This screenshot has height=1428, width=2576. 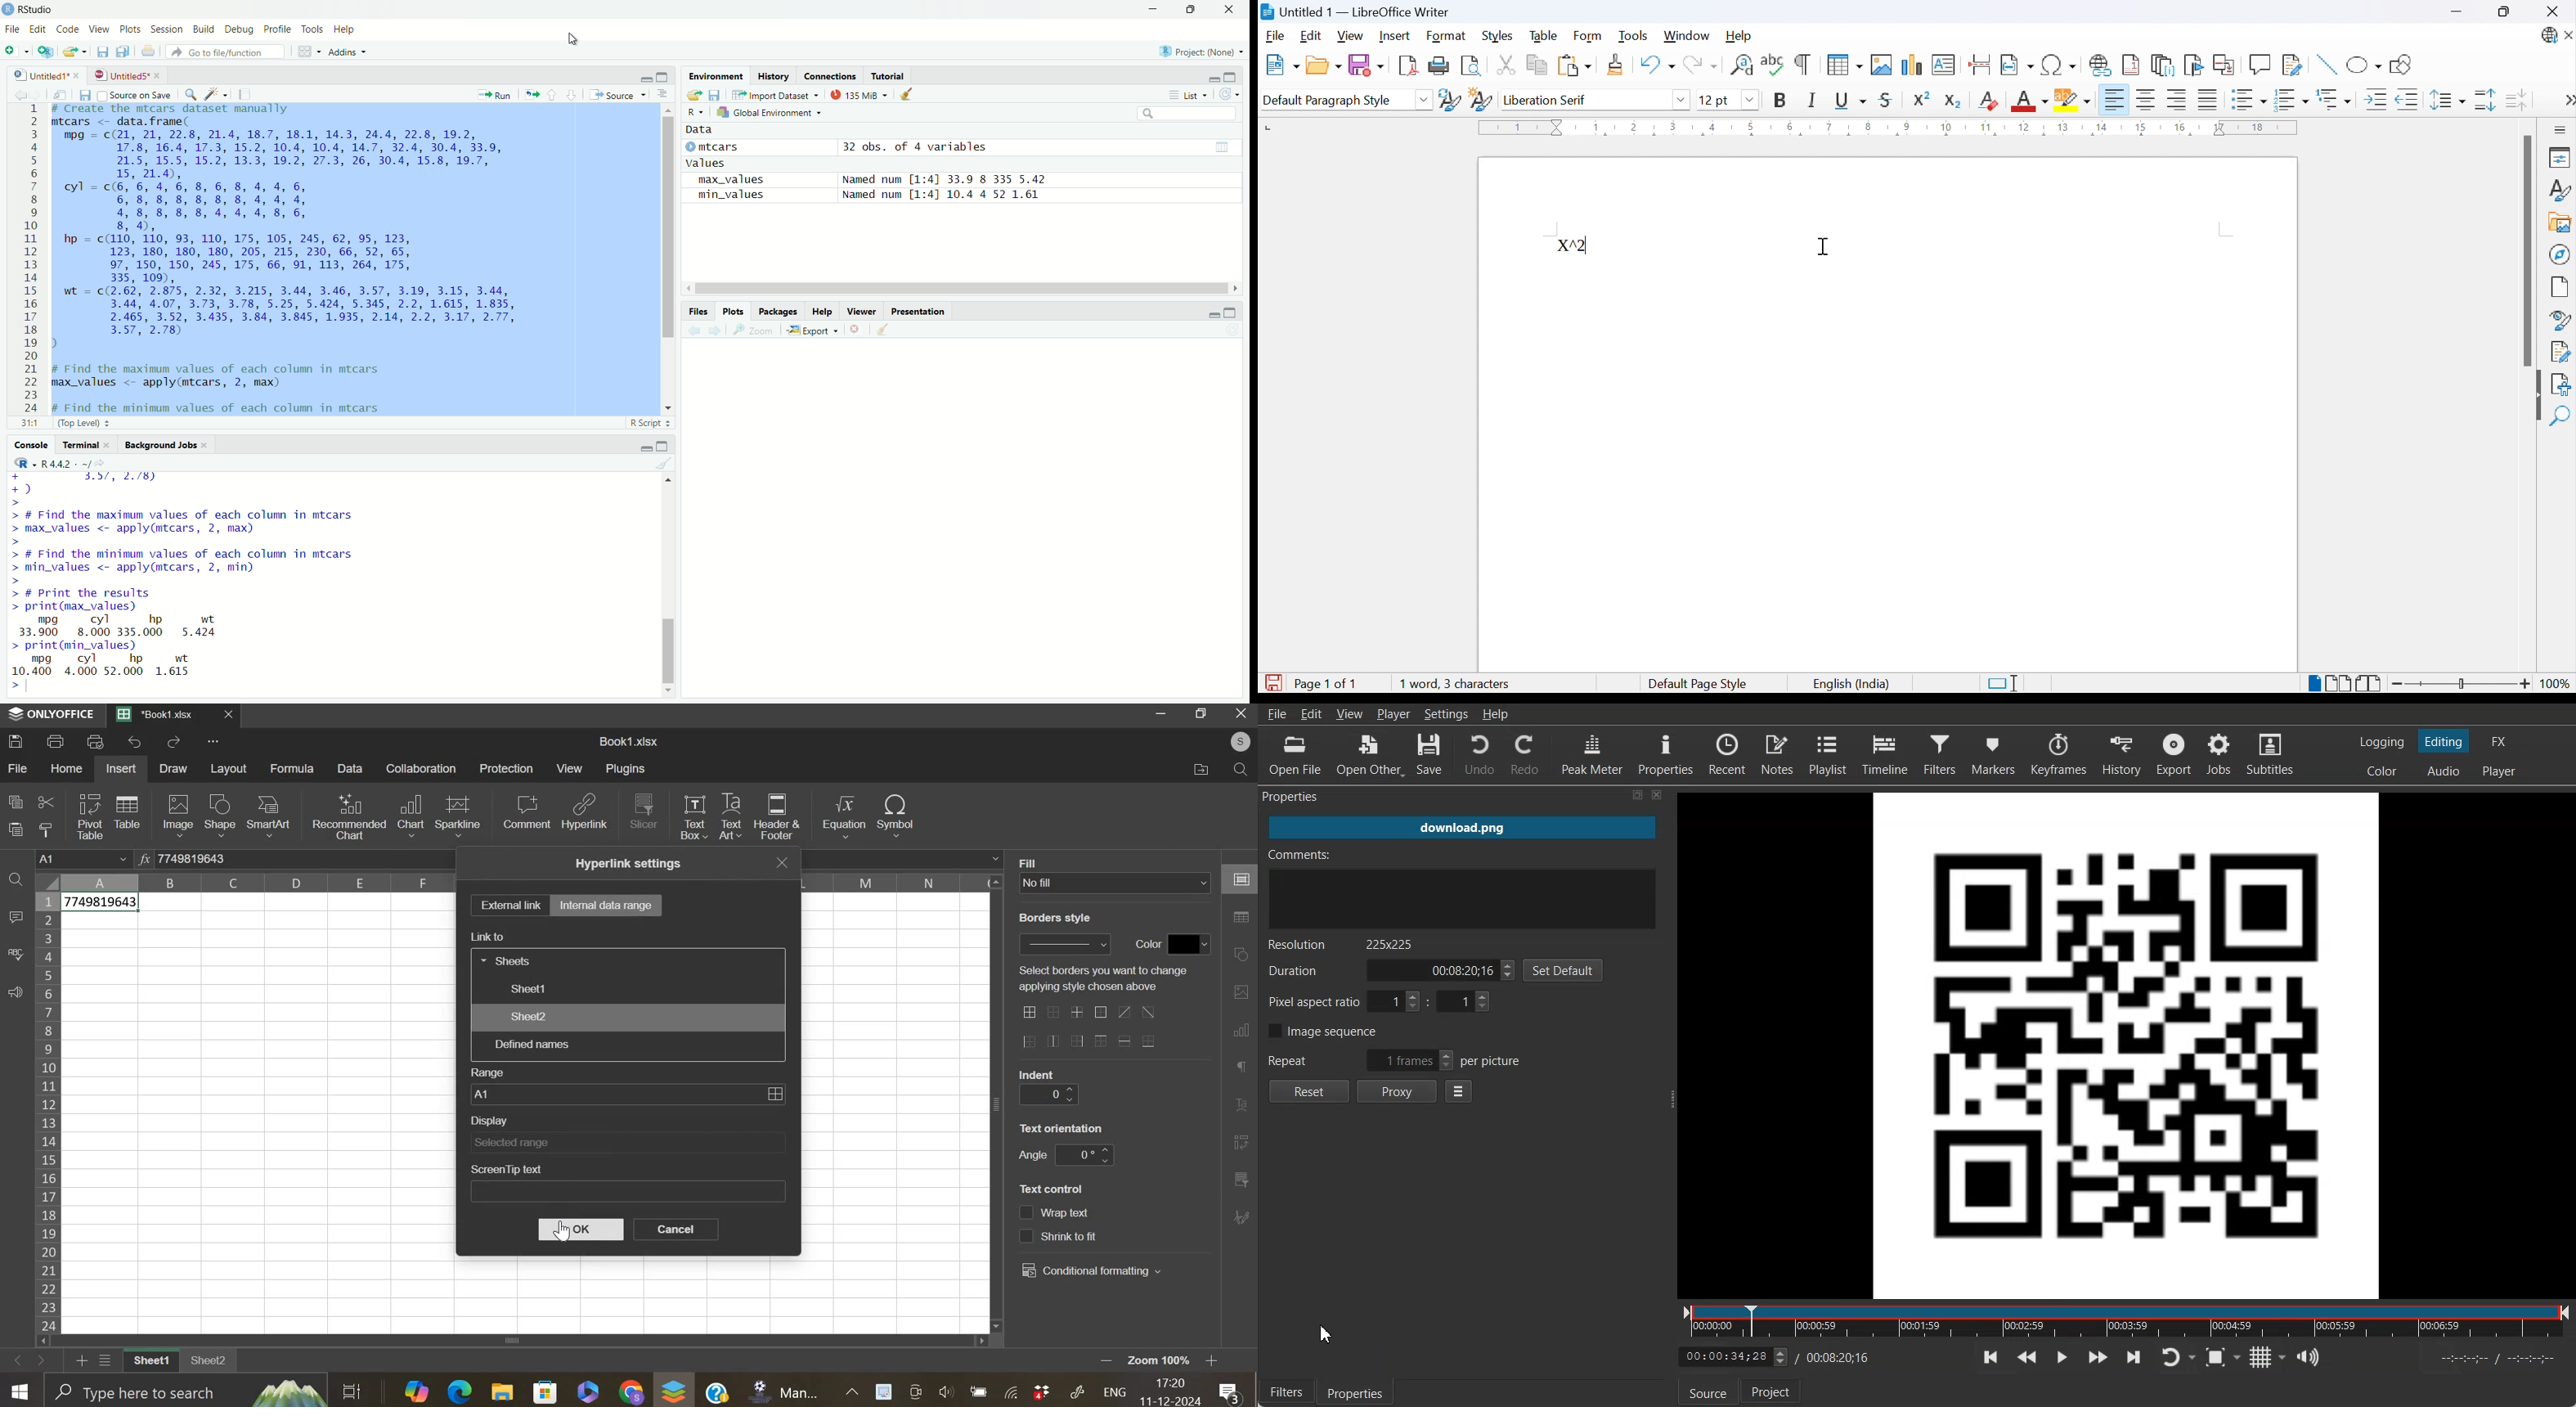 What do you see at coordinates (1733, 1357) in the screenshot?
I see `Video Timeline adjuster` at bounding box center [1733, 1357].